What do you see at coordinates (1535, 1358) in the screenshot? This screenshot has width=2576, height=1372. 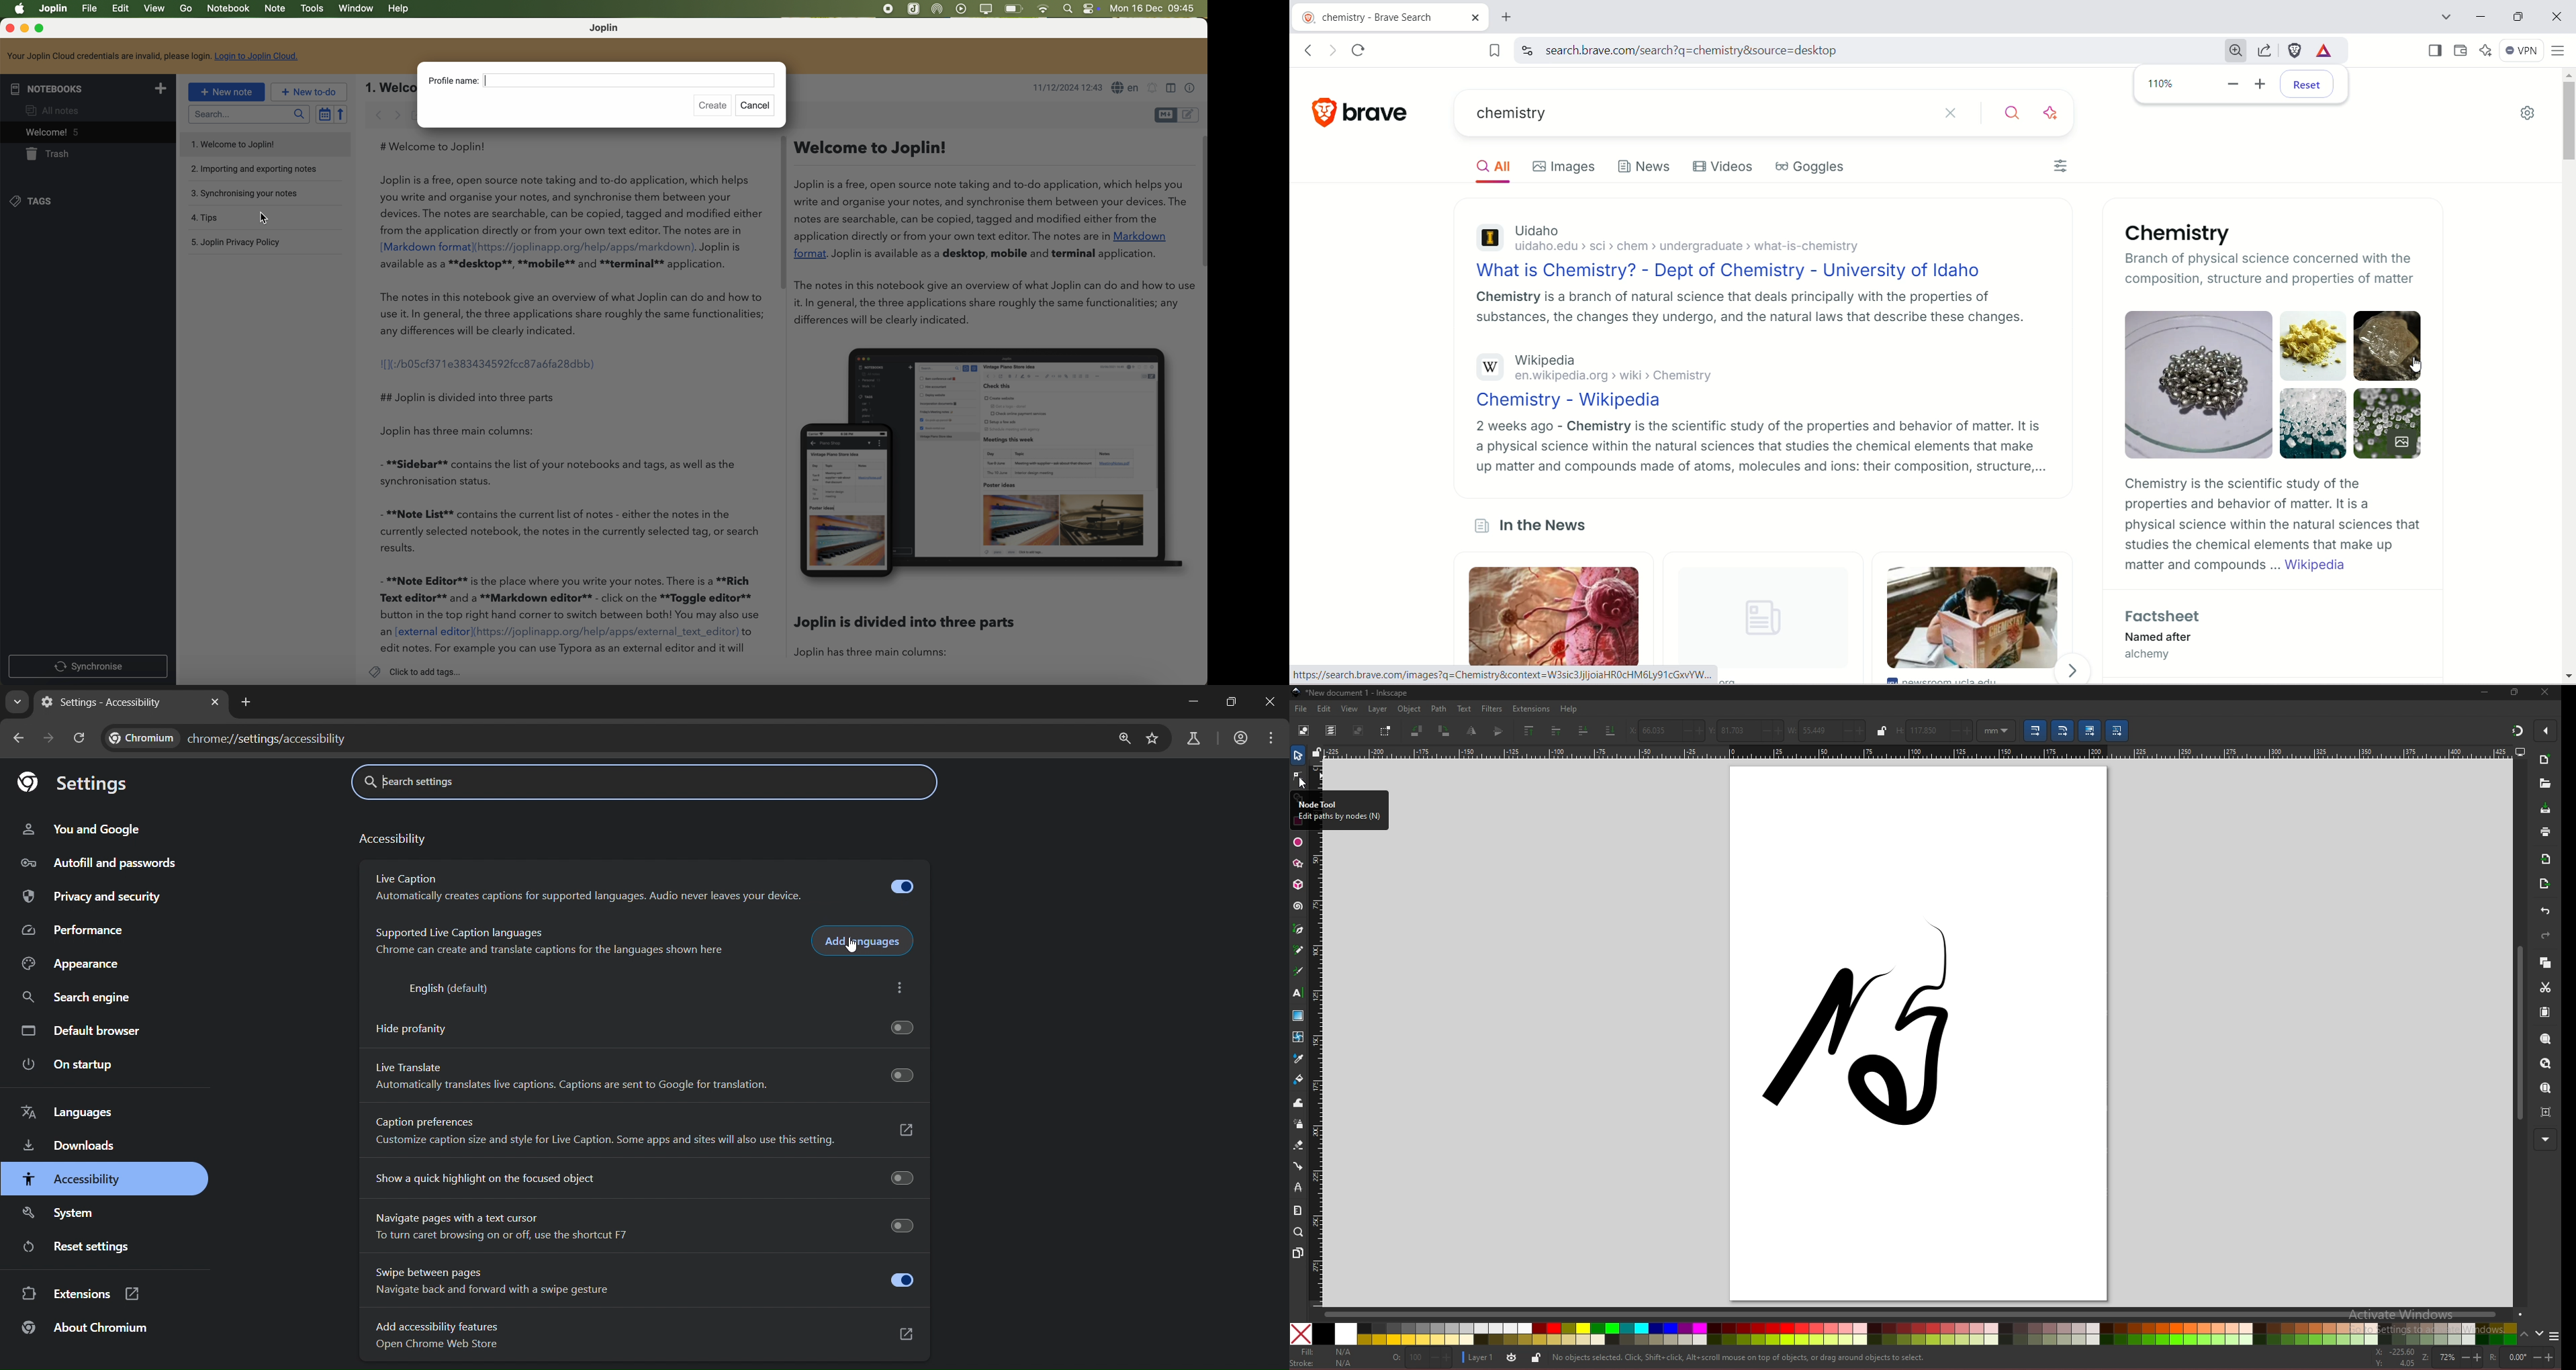 I see `toggle lock` at bounding box center [1535, 1358].